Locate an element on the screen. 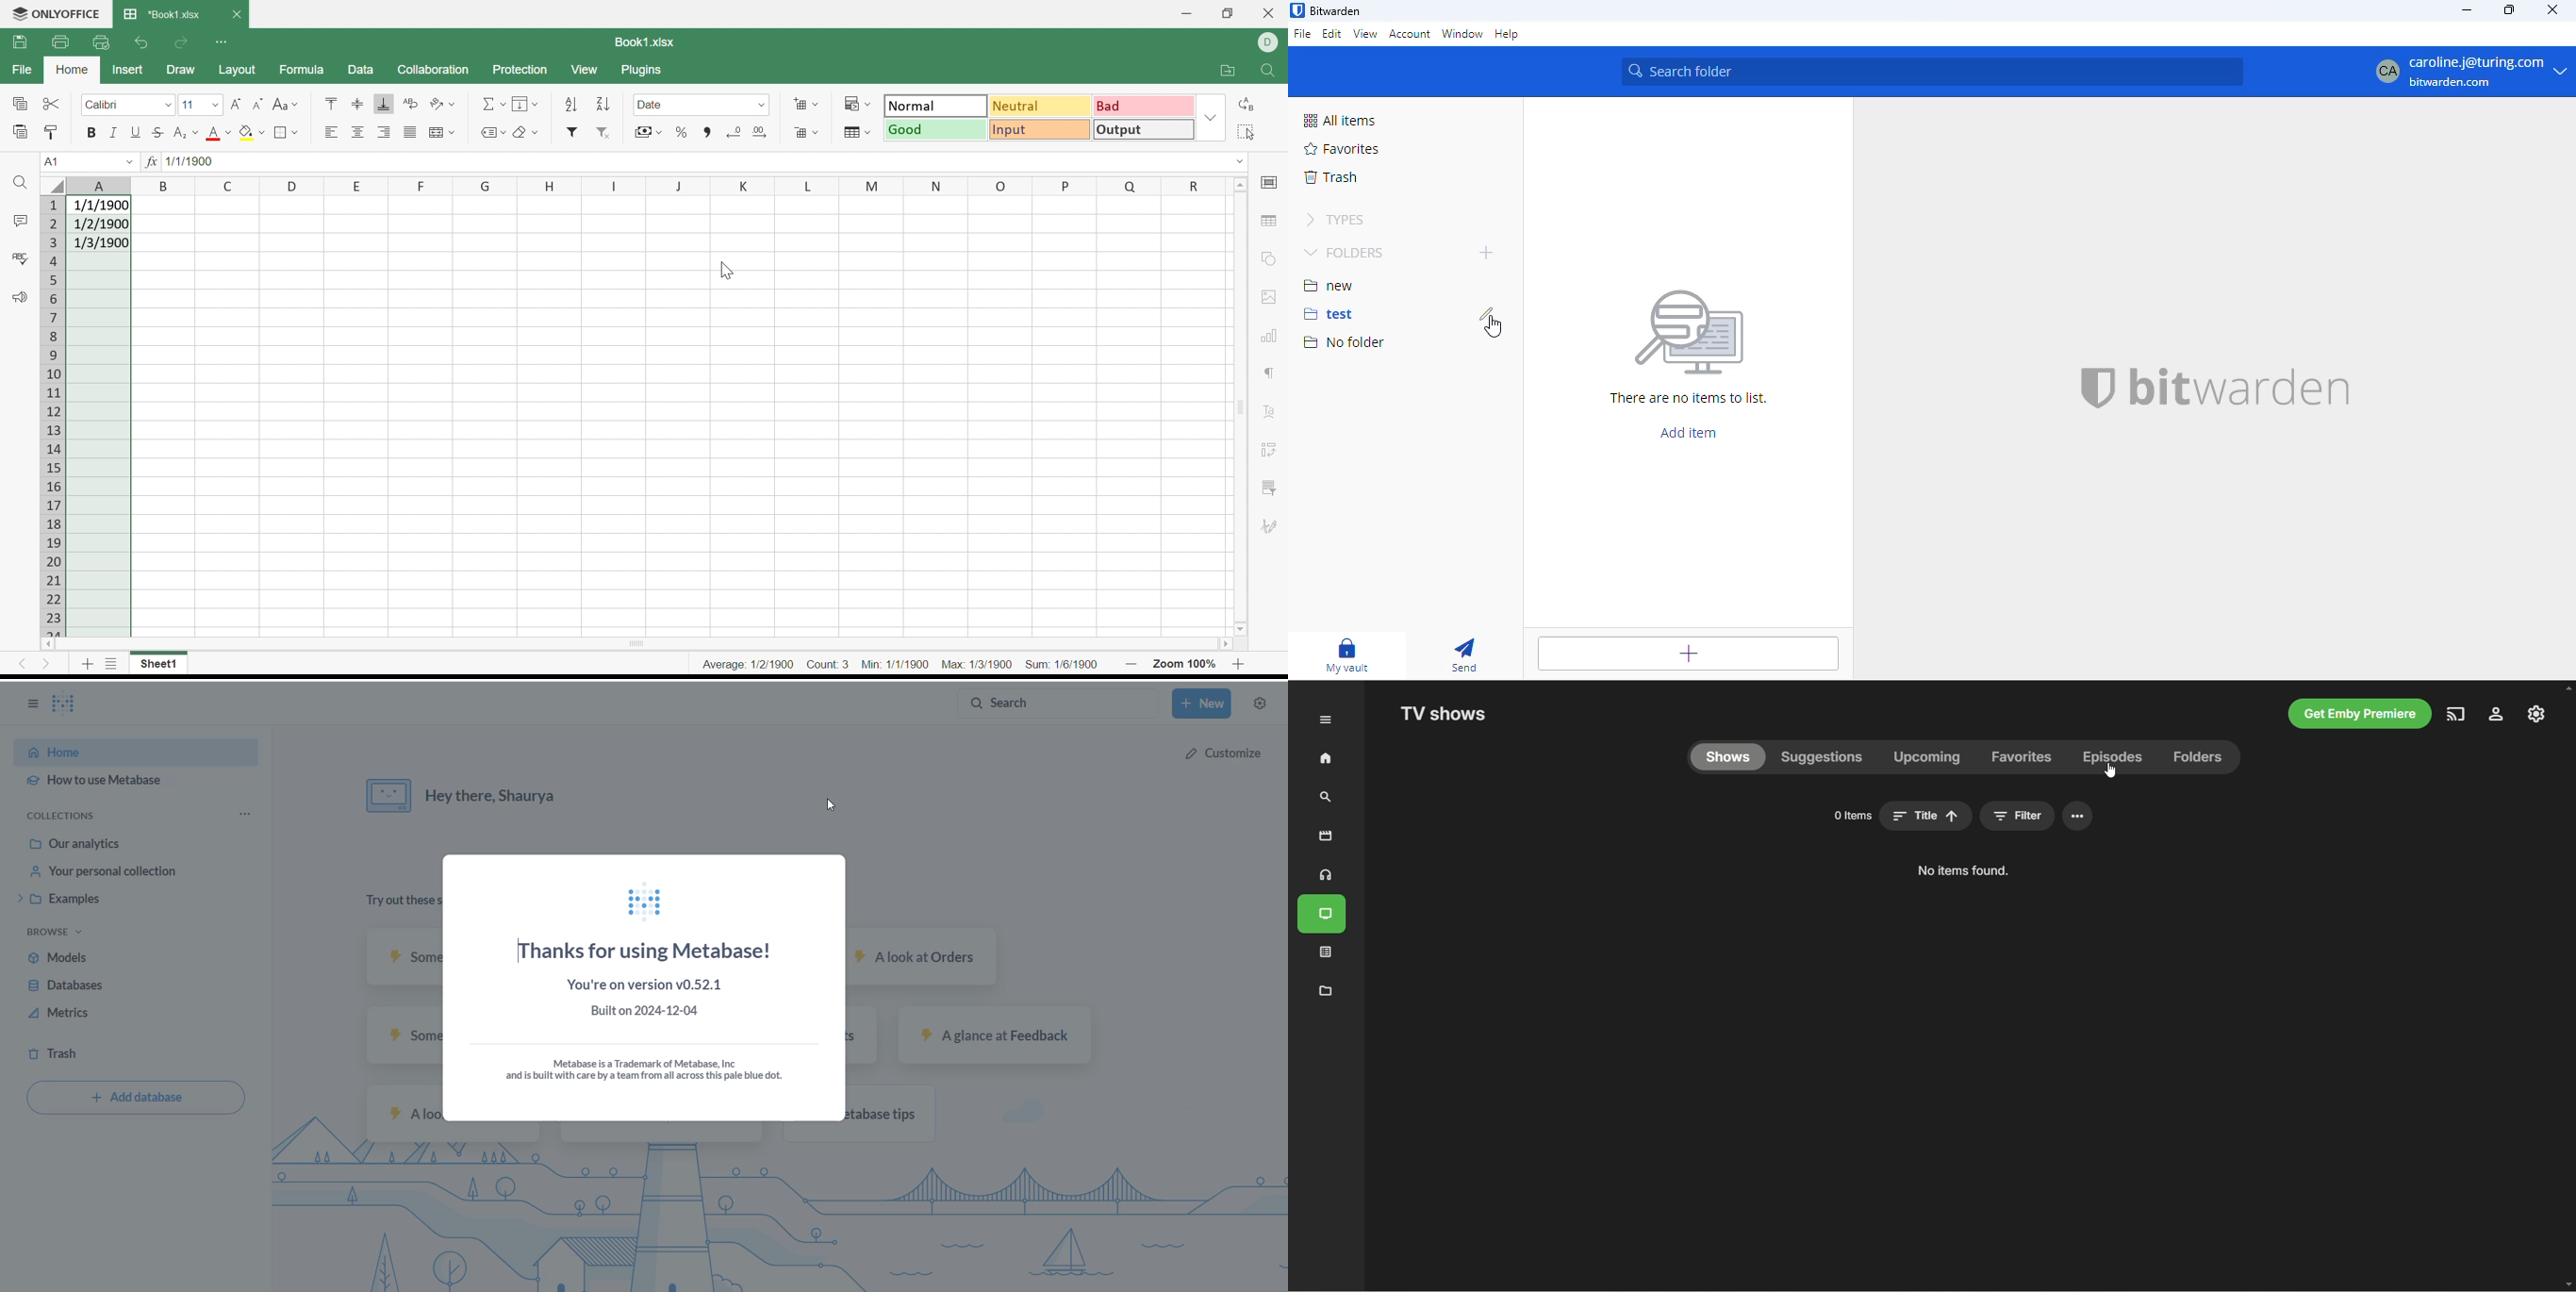  DELL is located at coordinates (1269, 44).